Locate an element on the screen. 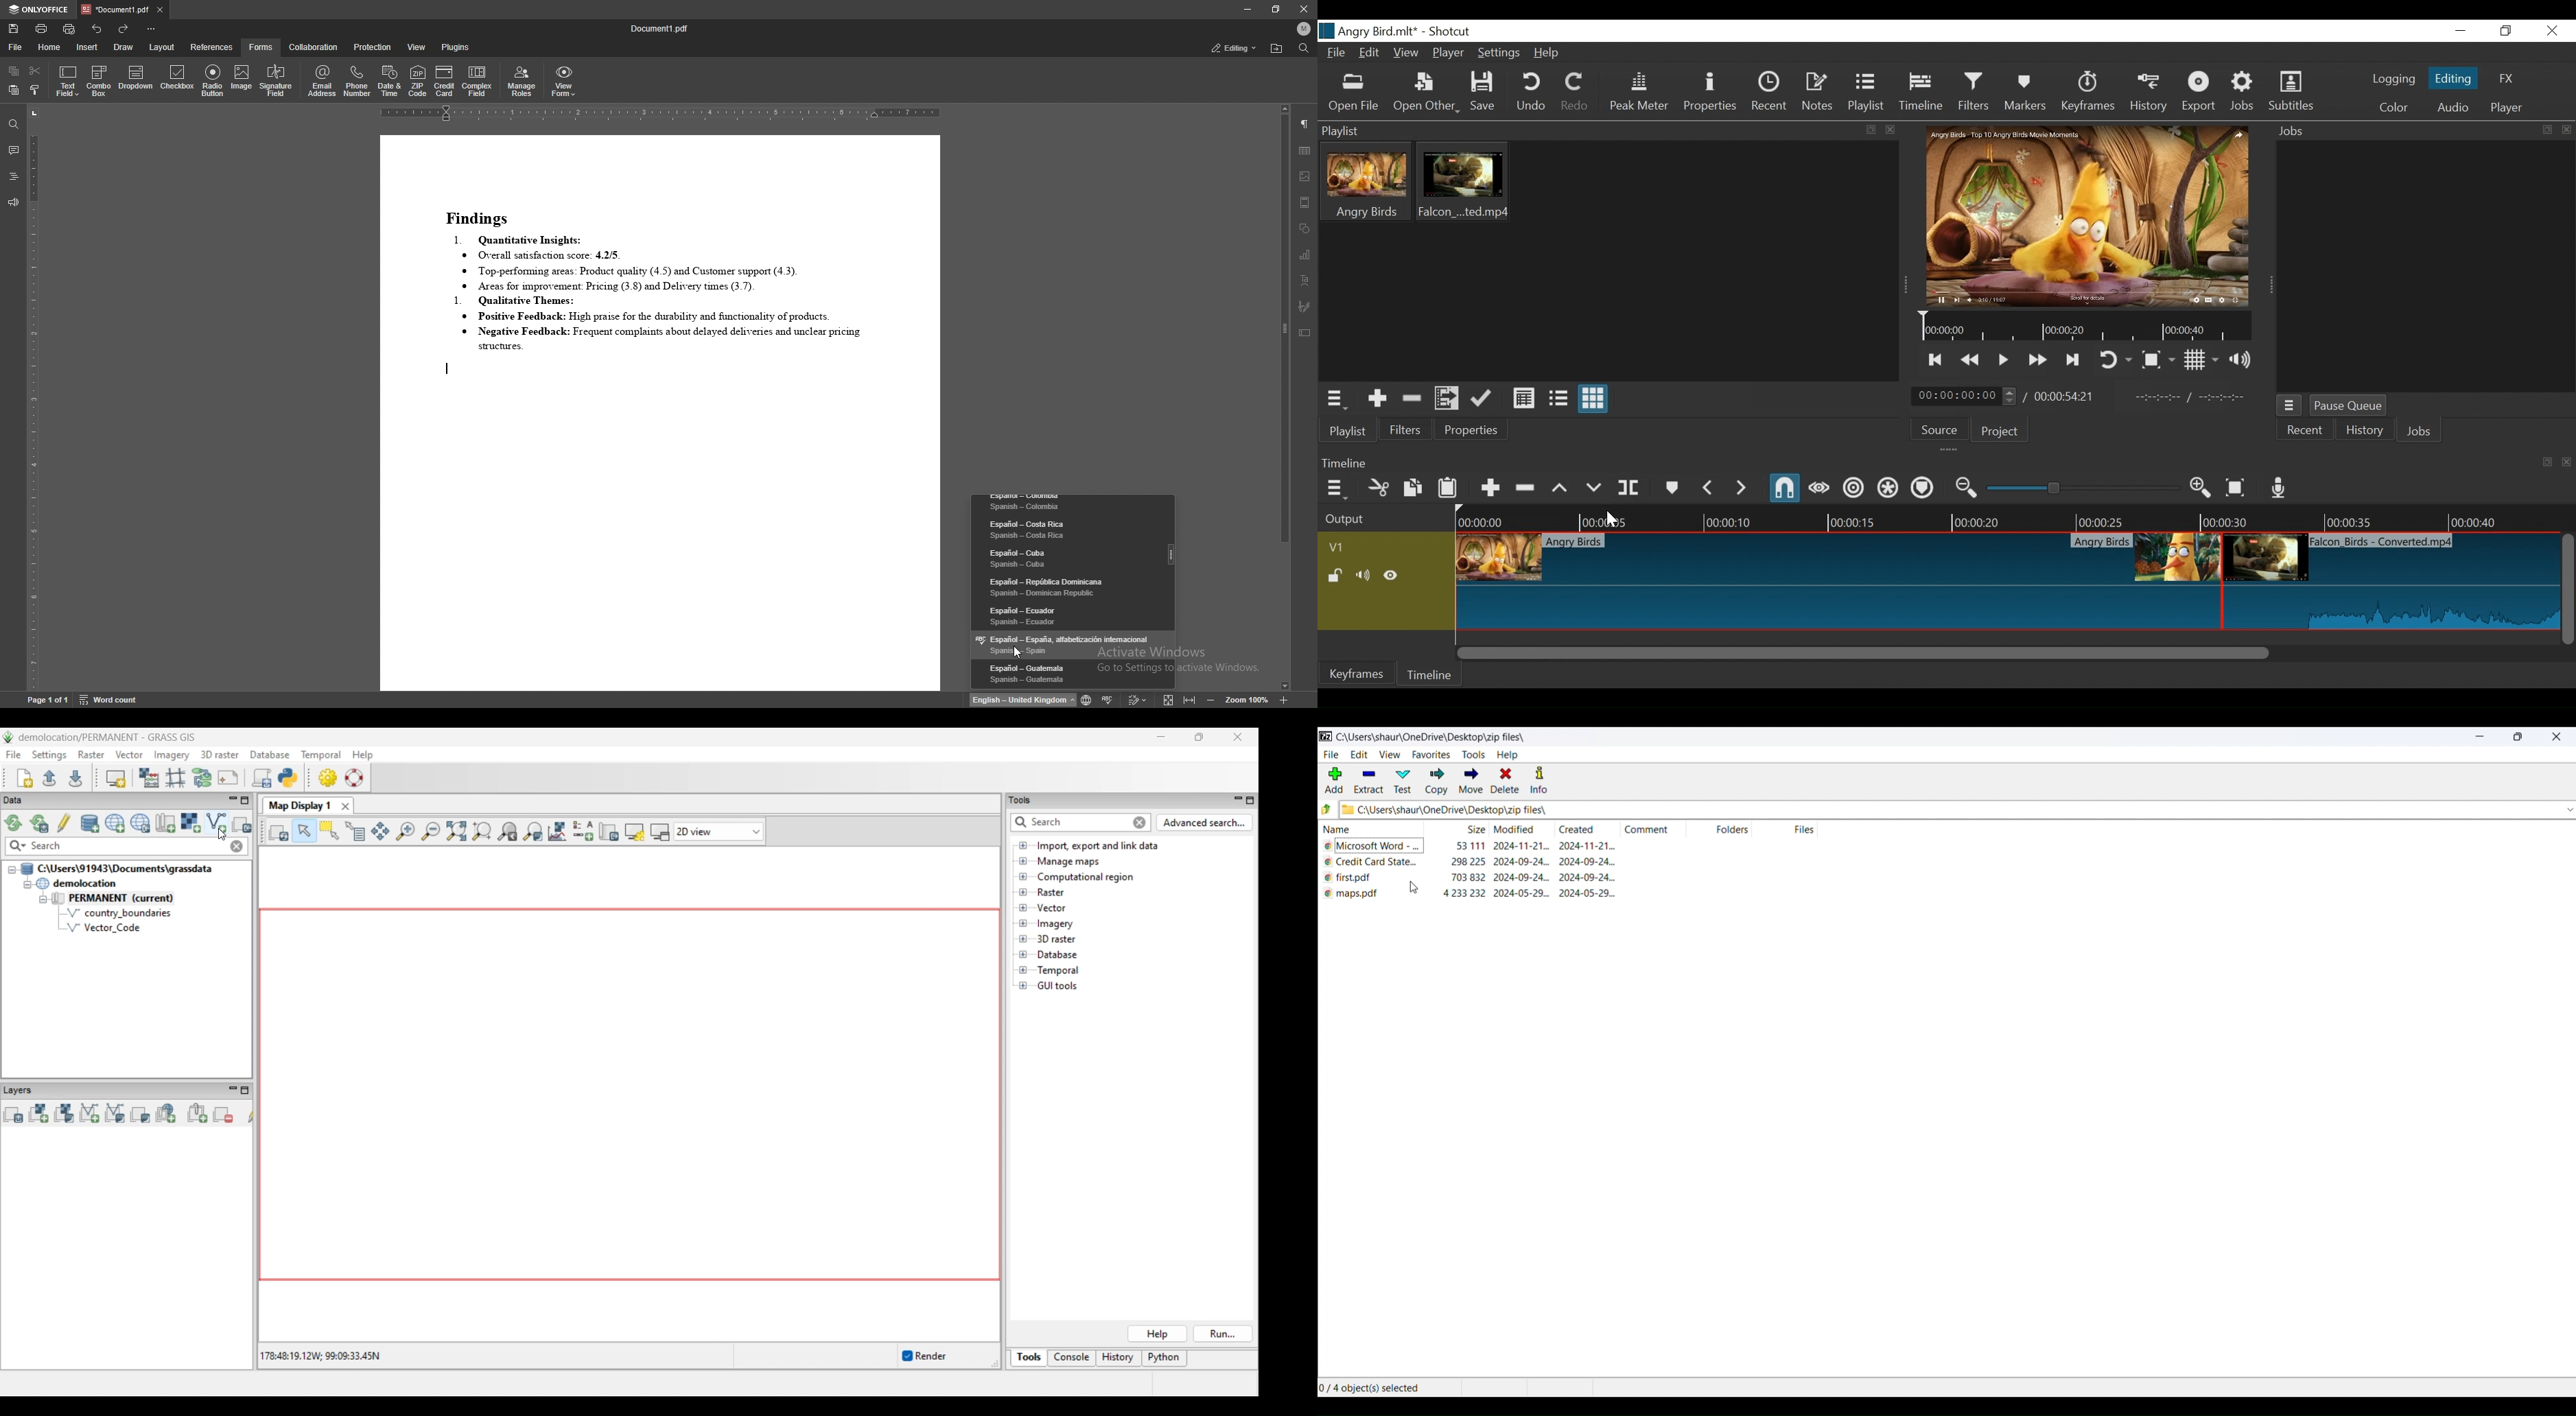 This screenshot has width=2576, height=1428. file is located at coordinates (16, 47).